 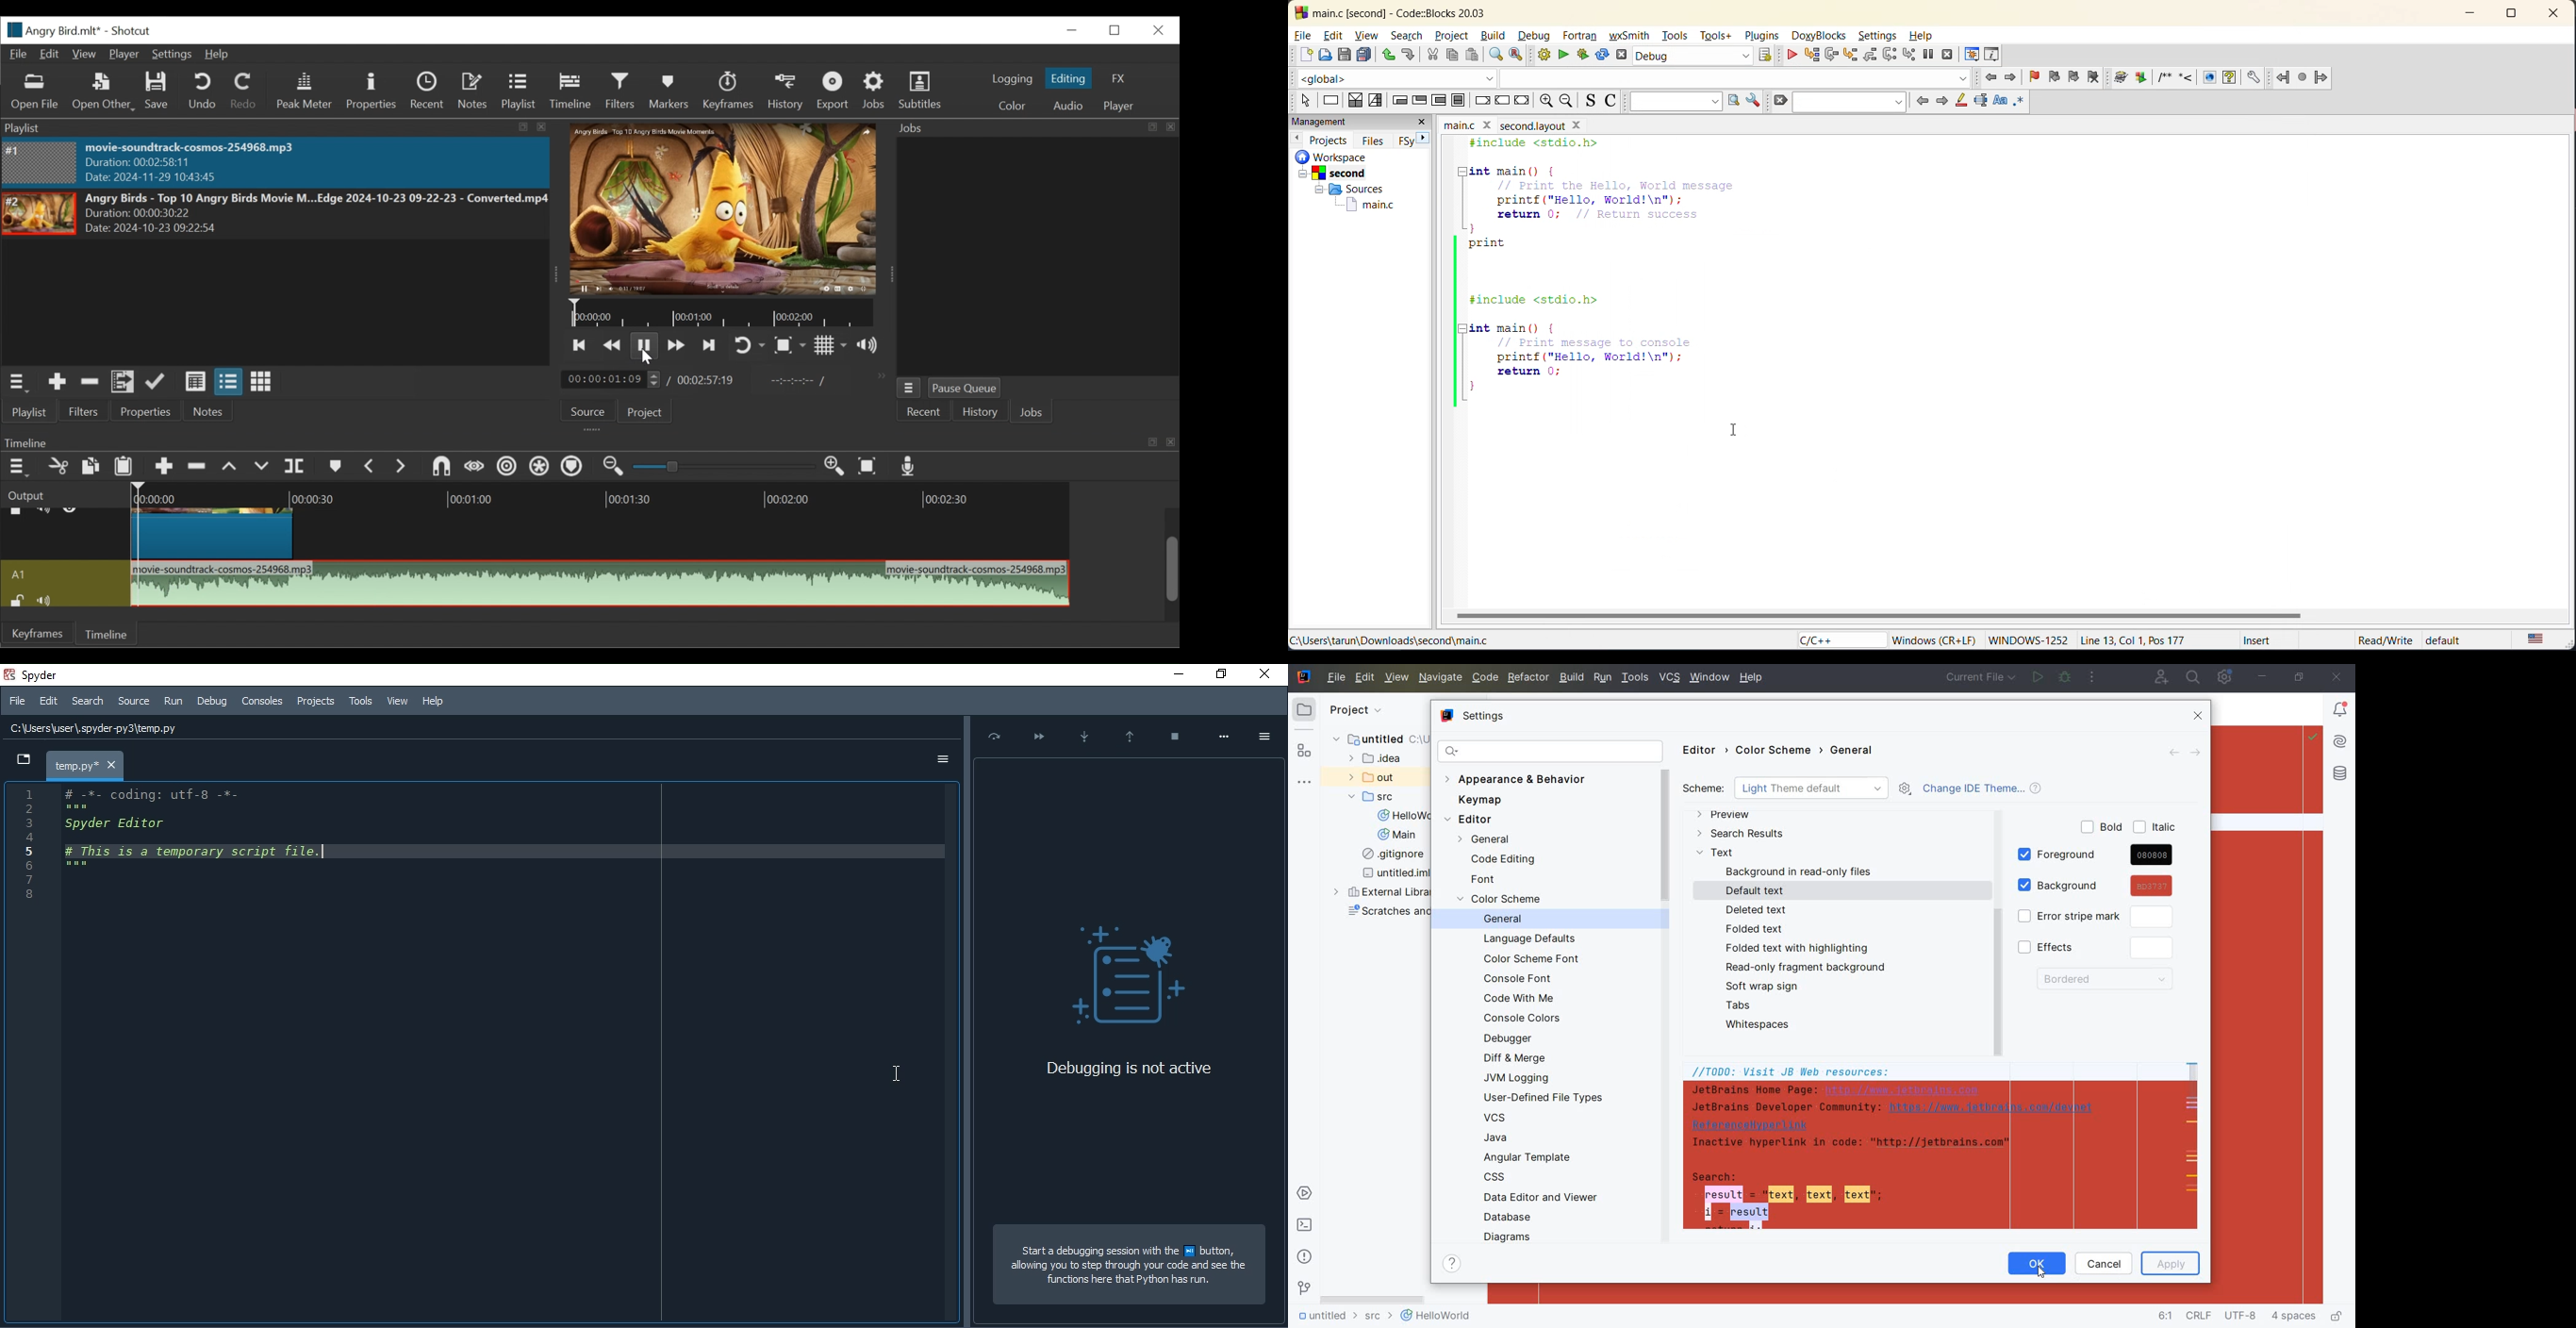 What do you see at coordinates (969, 388) in the screenshot?
I see `Pause Queue` at bounding box center [969, 388].